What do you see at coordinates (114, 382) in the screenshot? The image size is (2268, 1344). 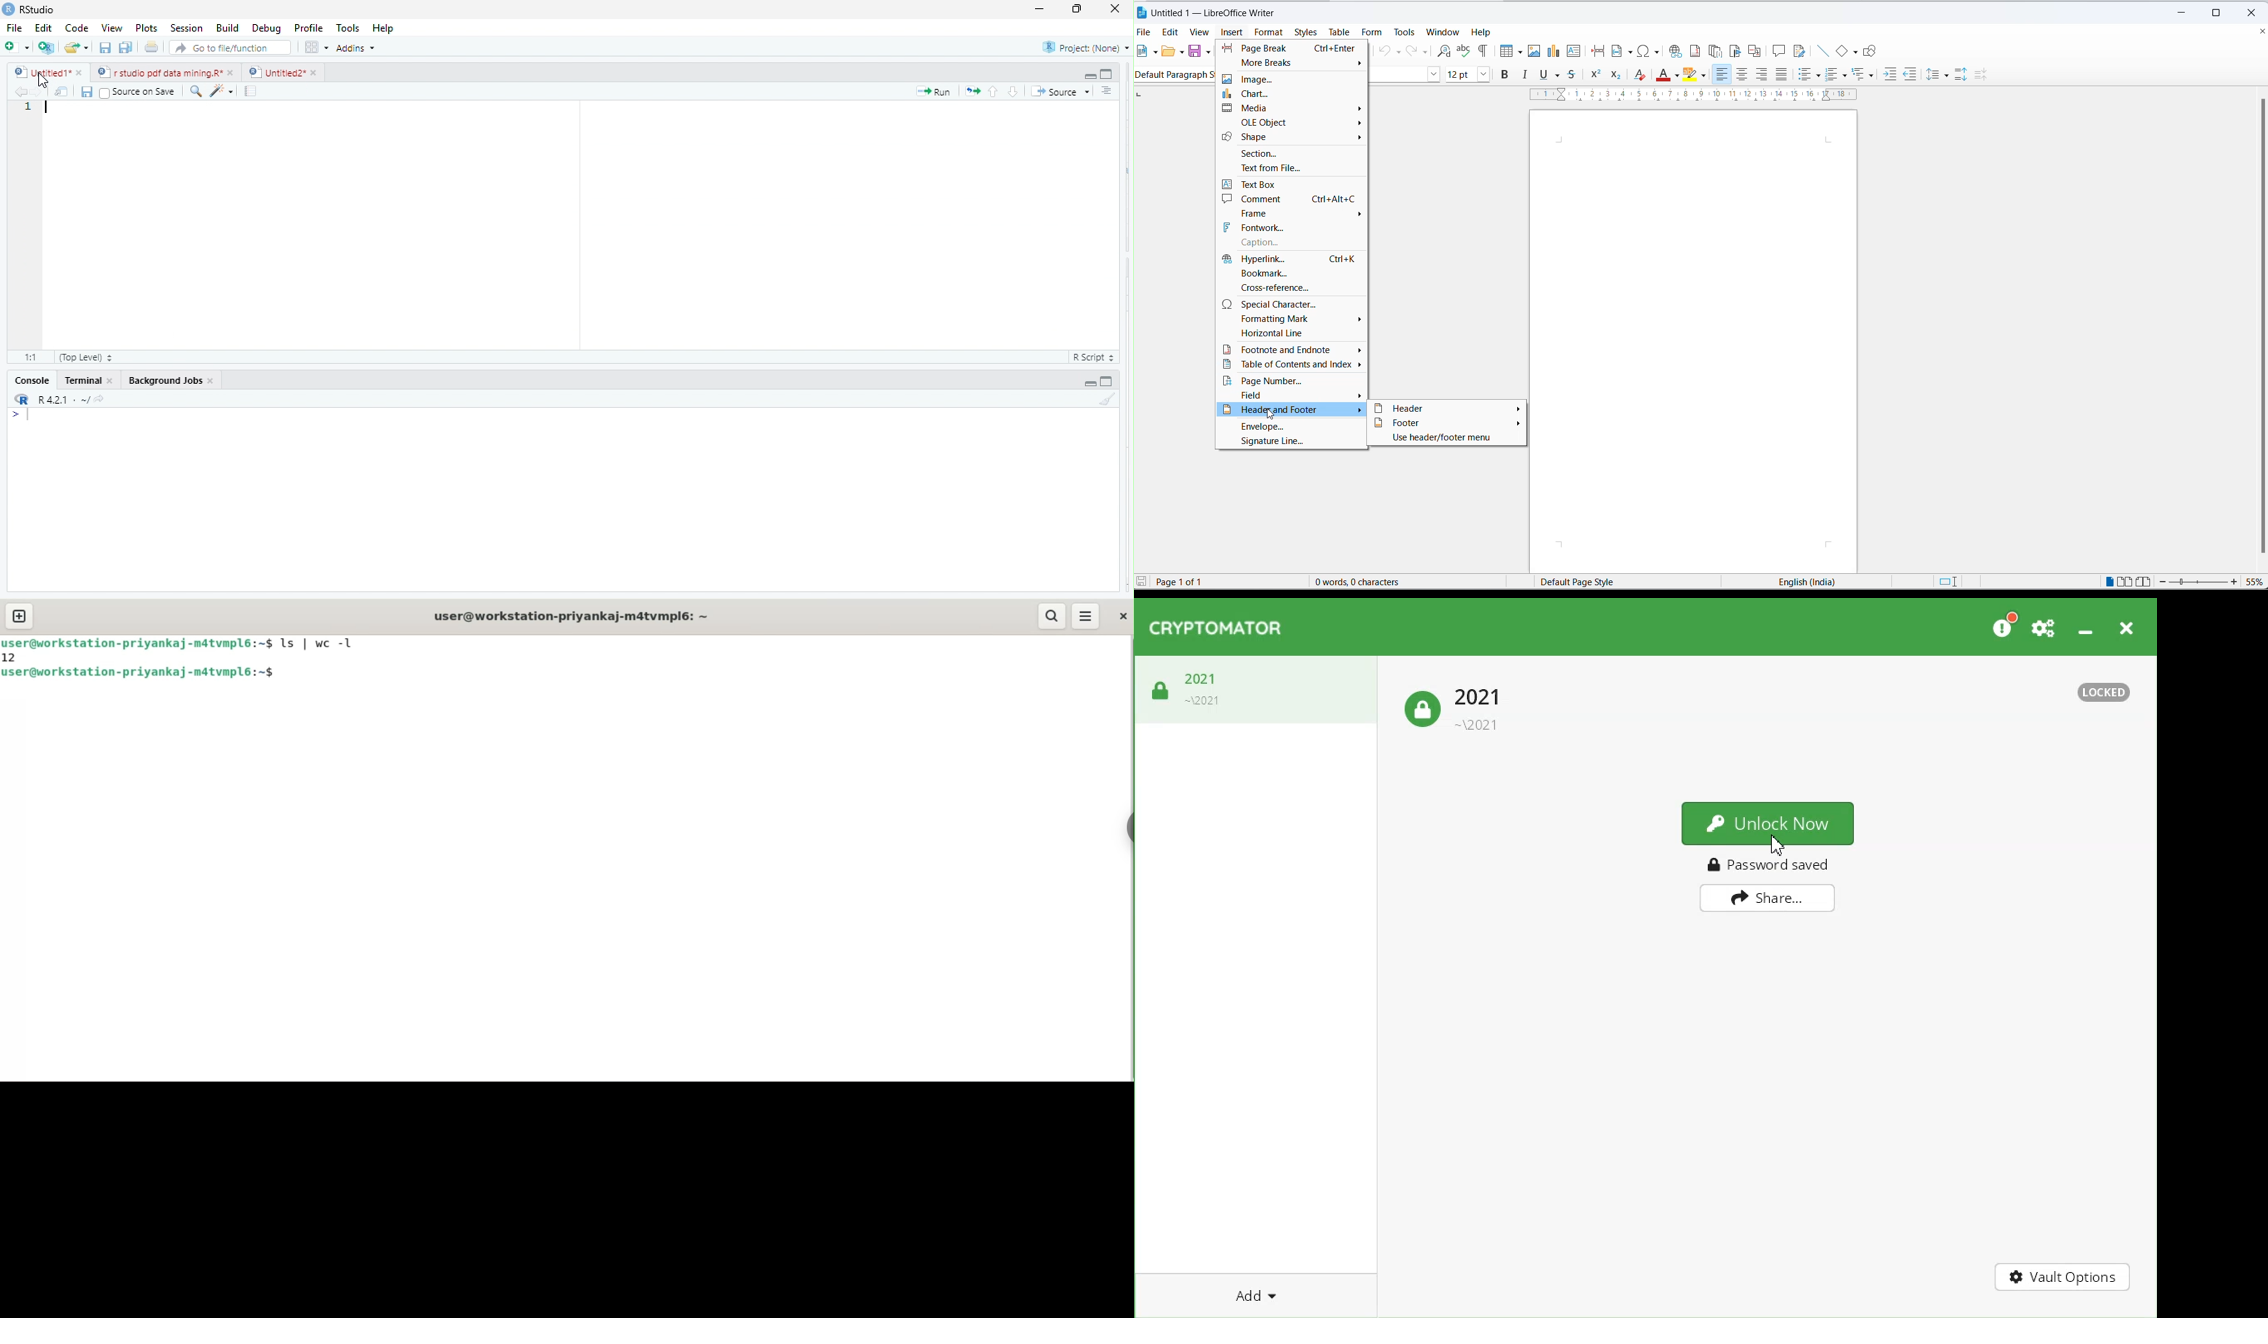 I see `close` at bounding box center [114, 382].